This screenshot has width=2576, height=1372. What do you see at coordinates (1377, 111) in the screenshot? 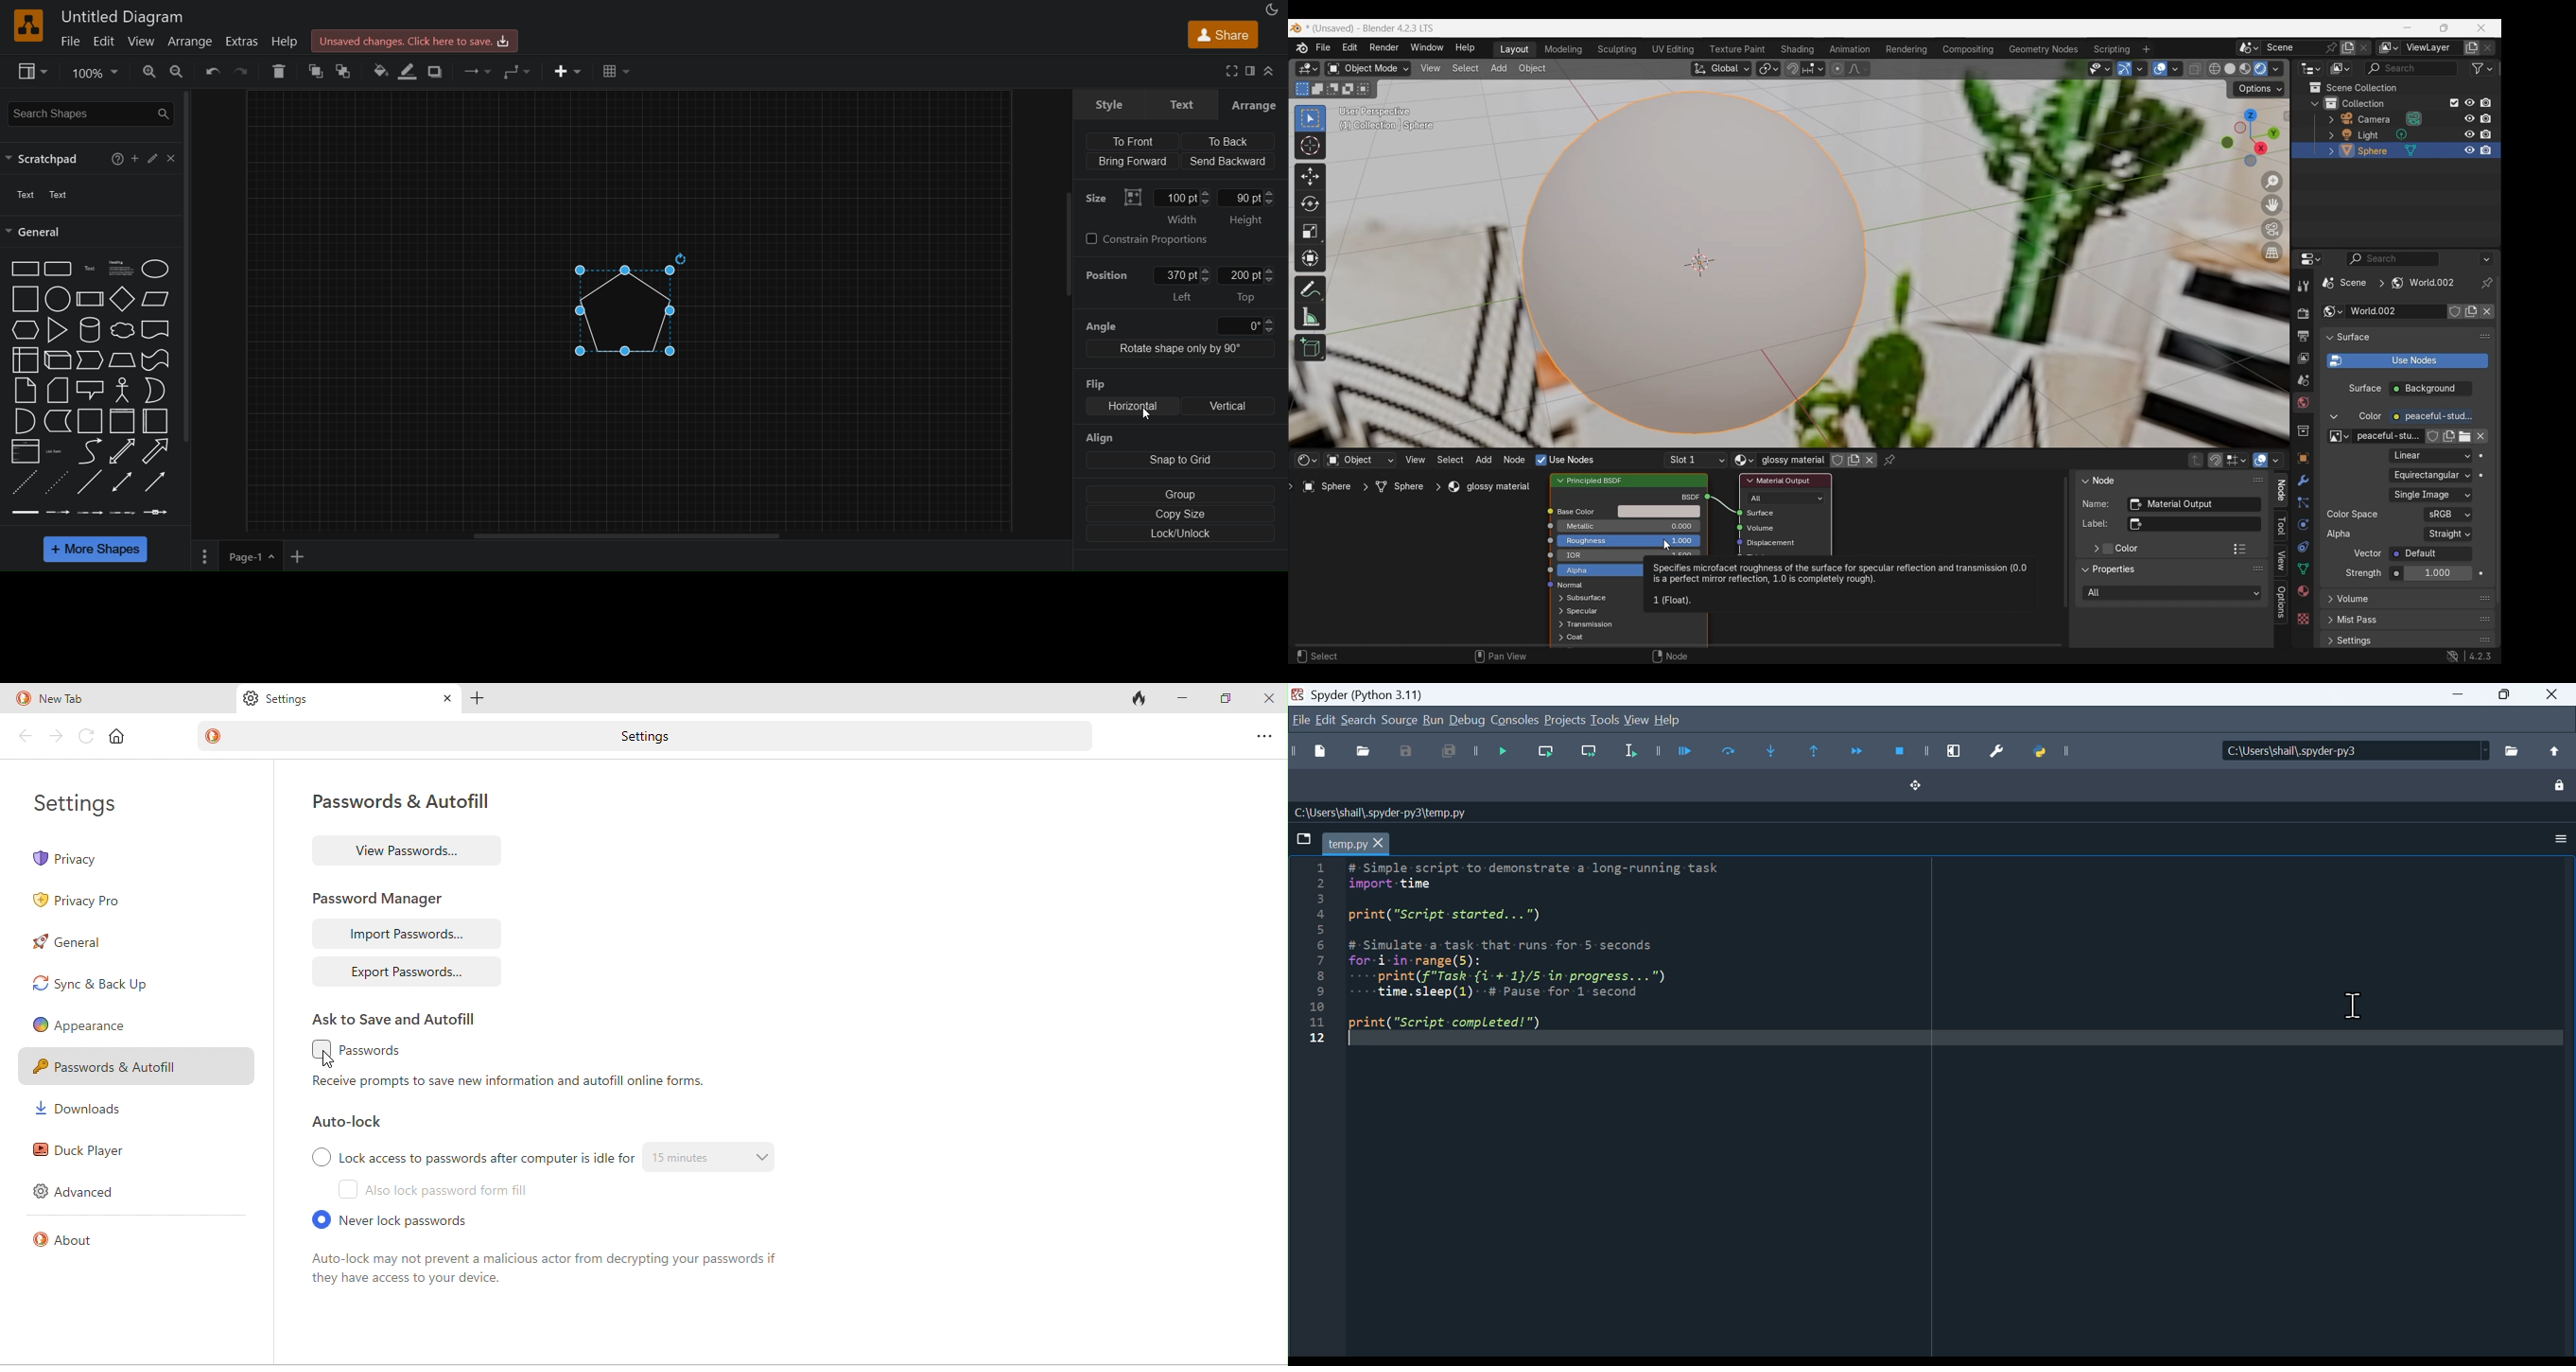
I see `User perspective` at bounding box center [1377, 111].